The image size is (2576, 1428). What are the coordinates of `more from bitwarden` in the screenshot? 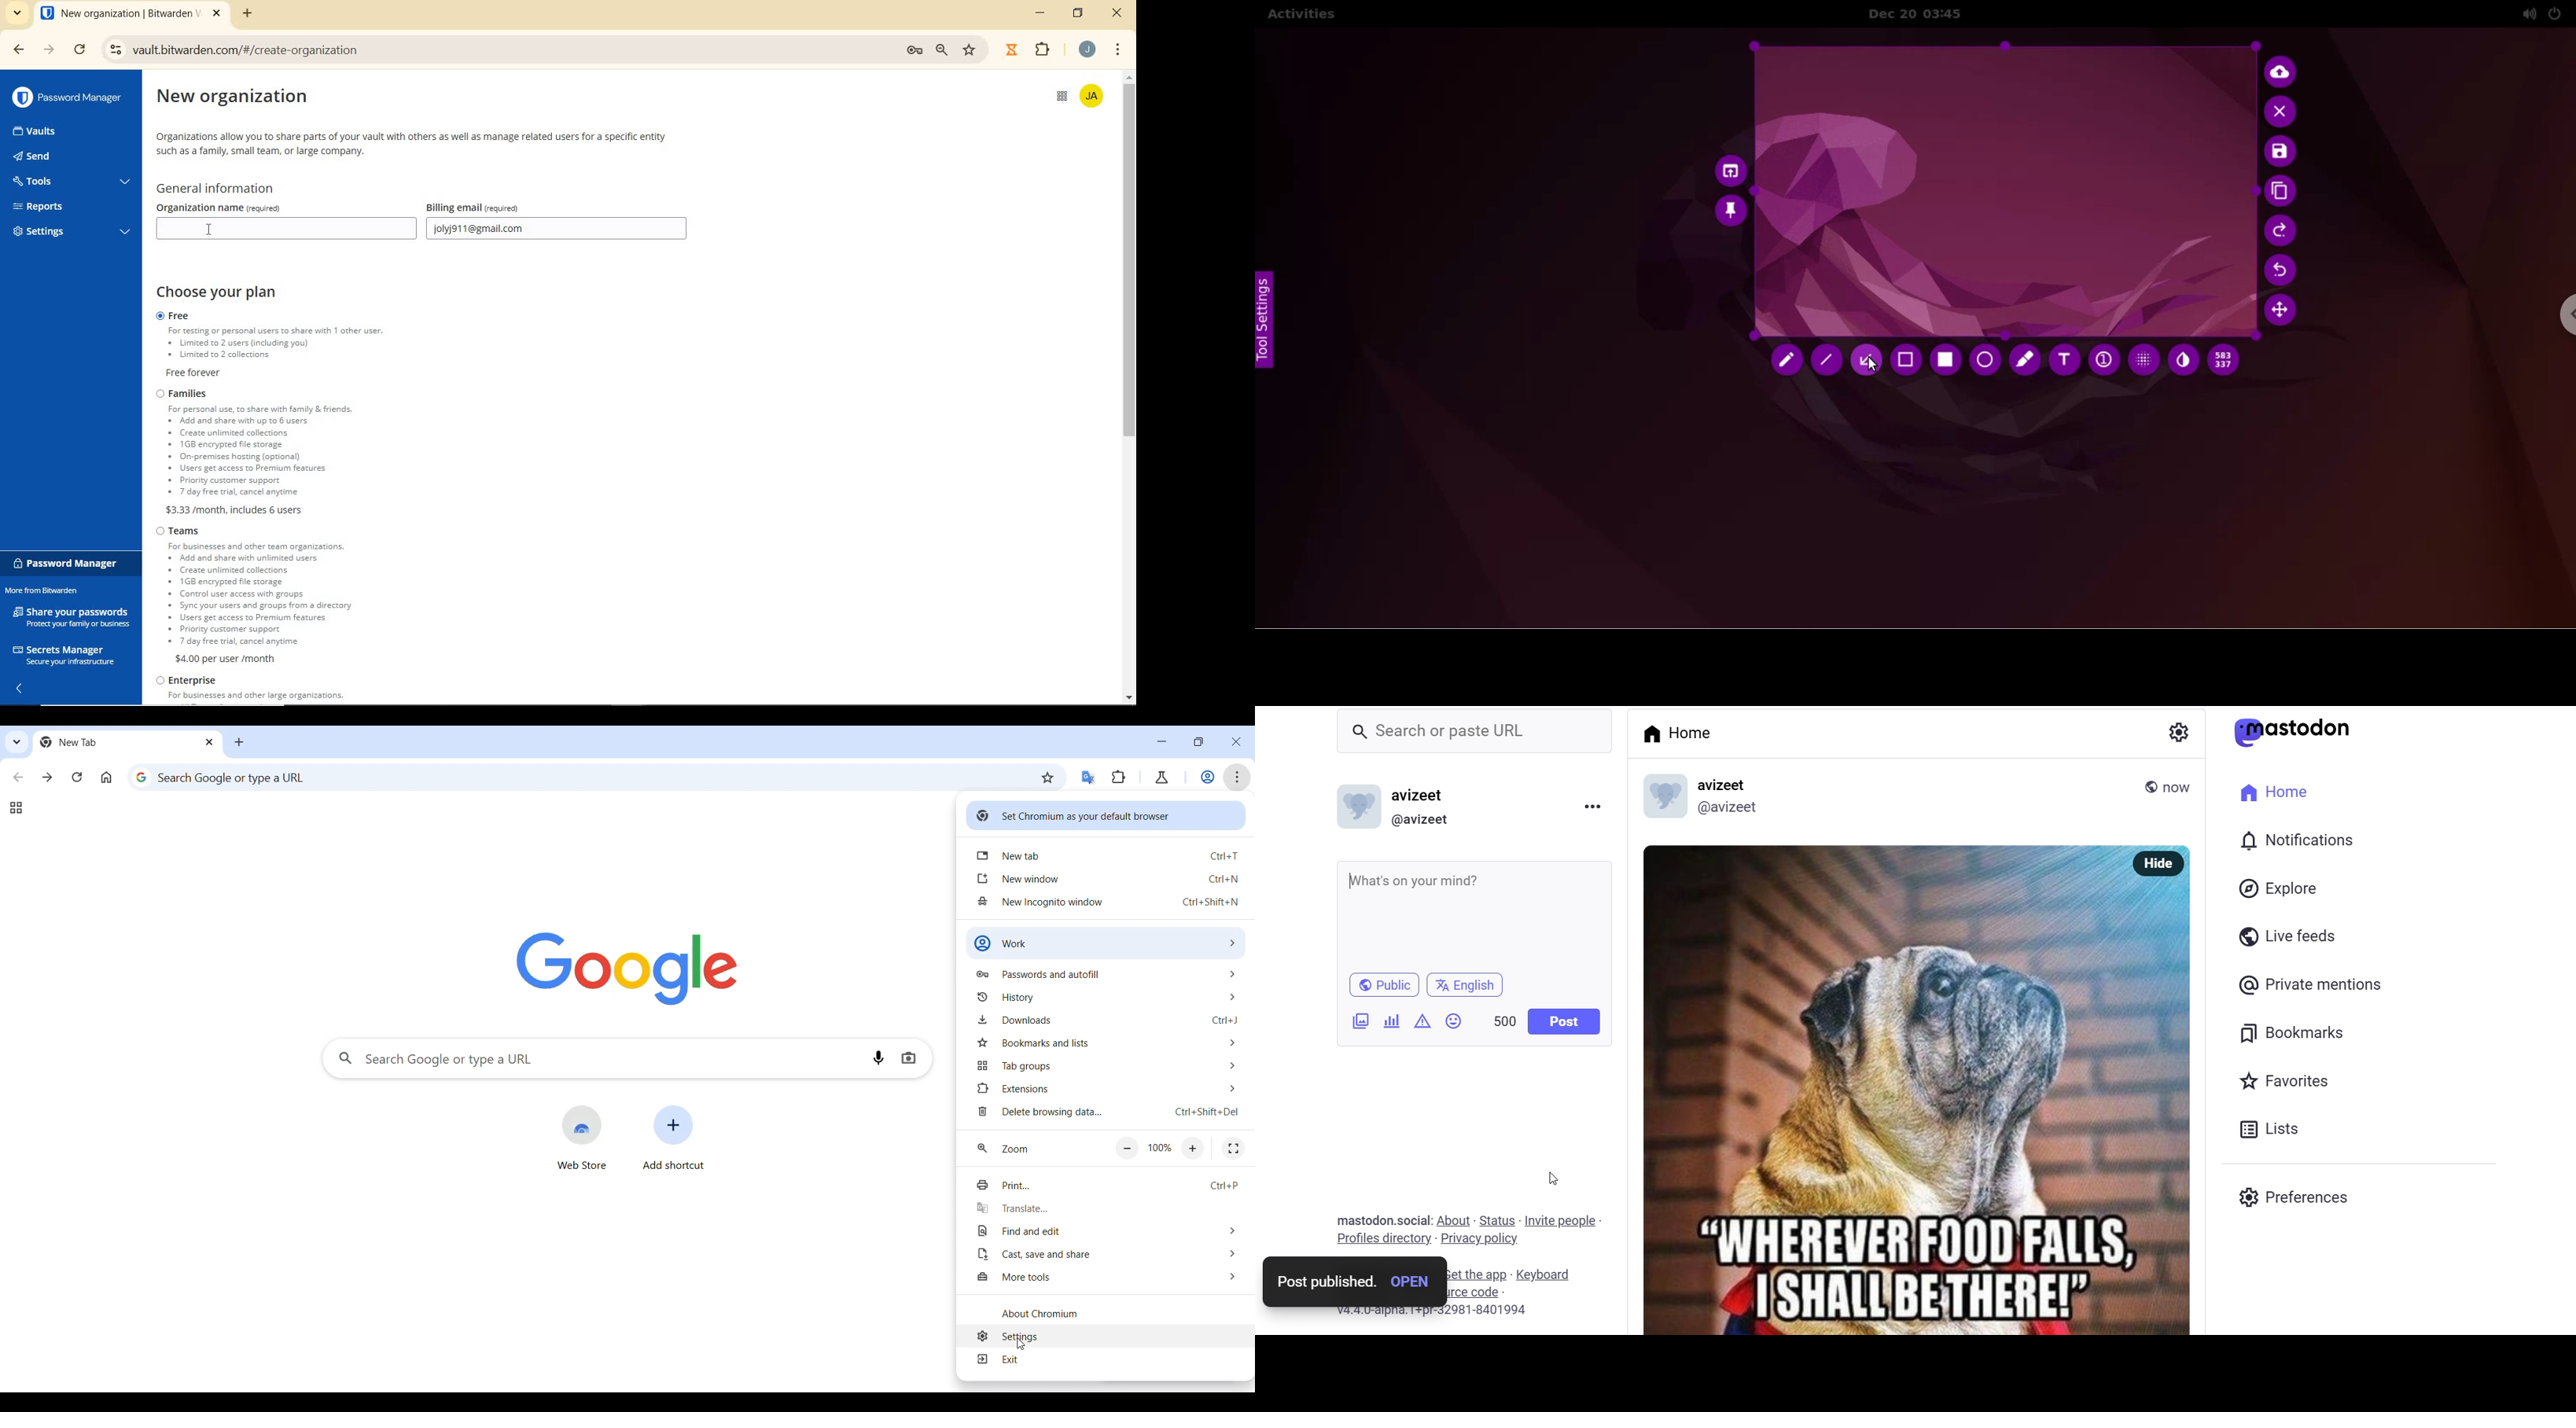 It's located at (49, 592).